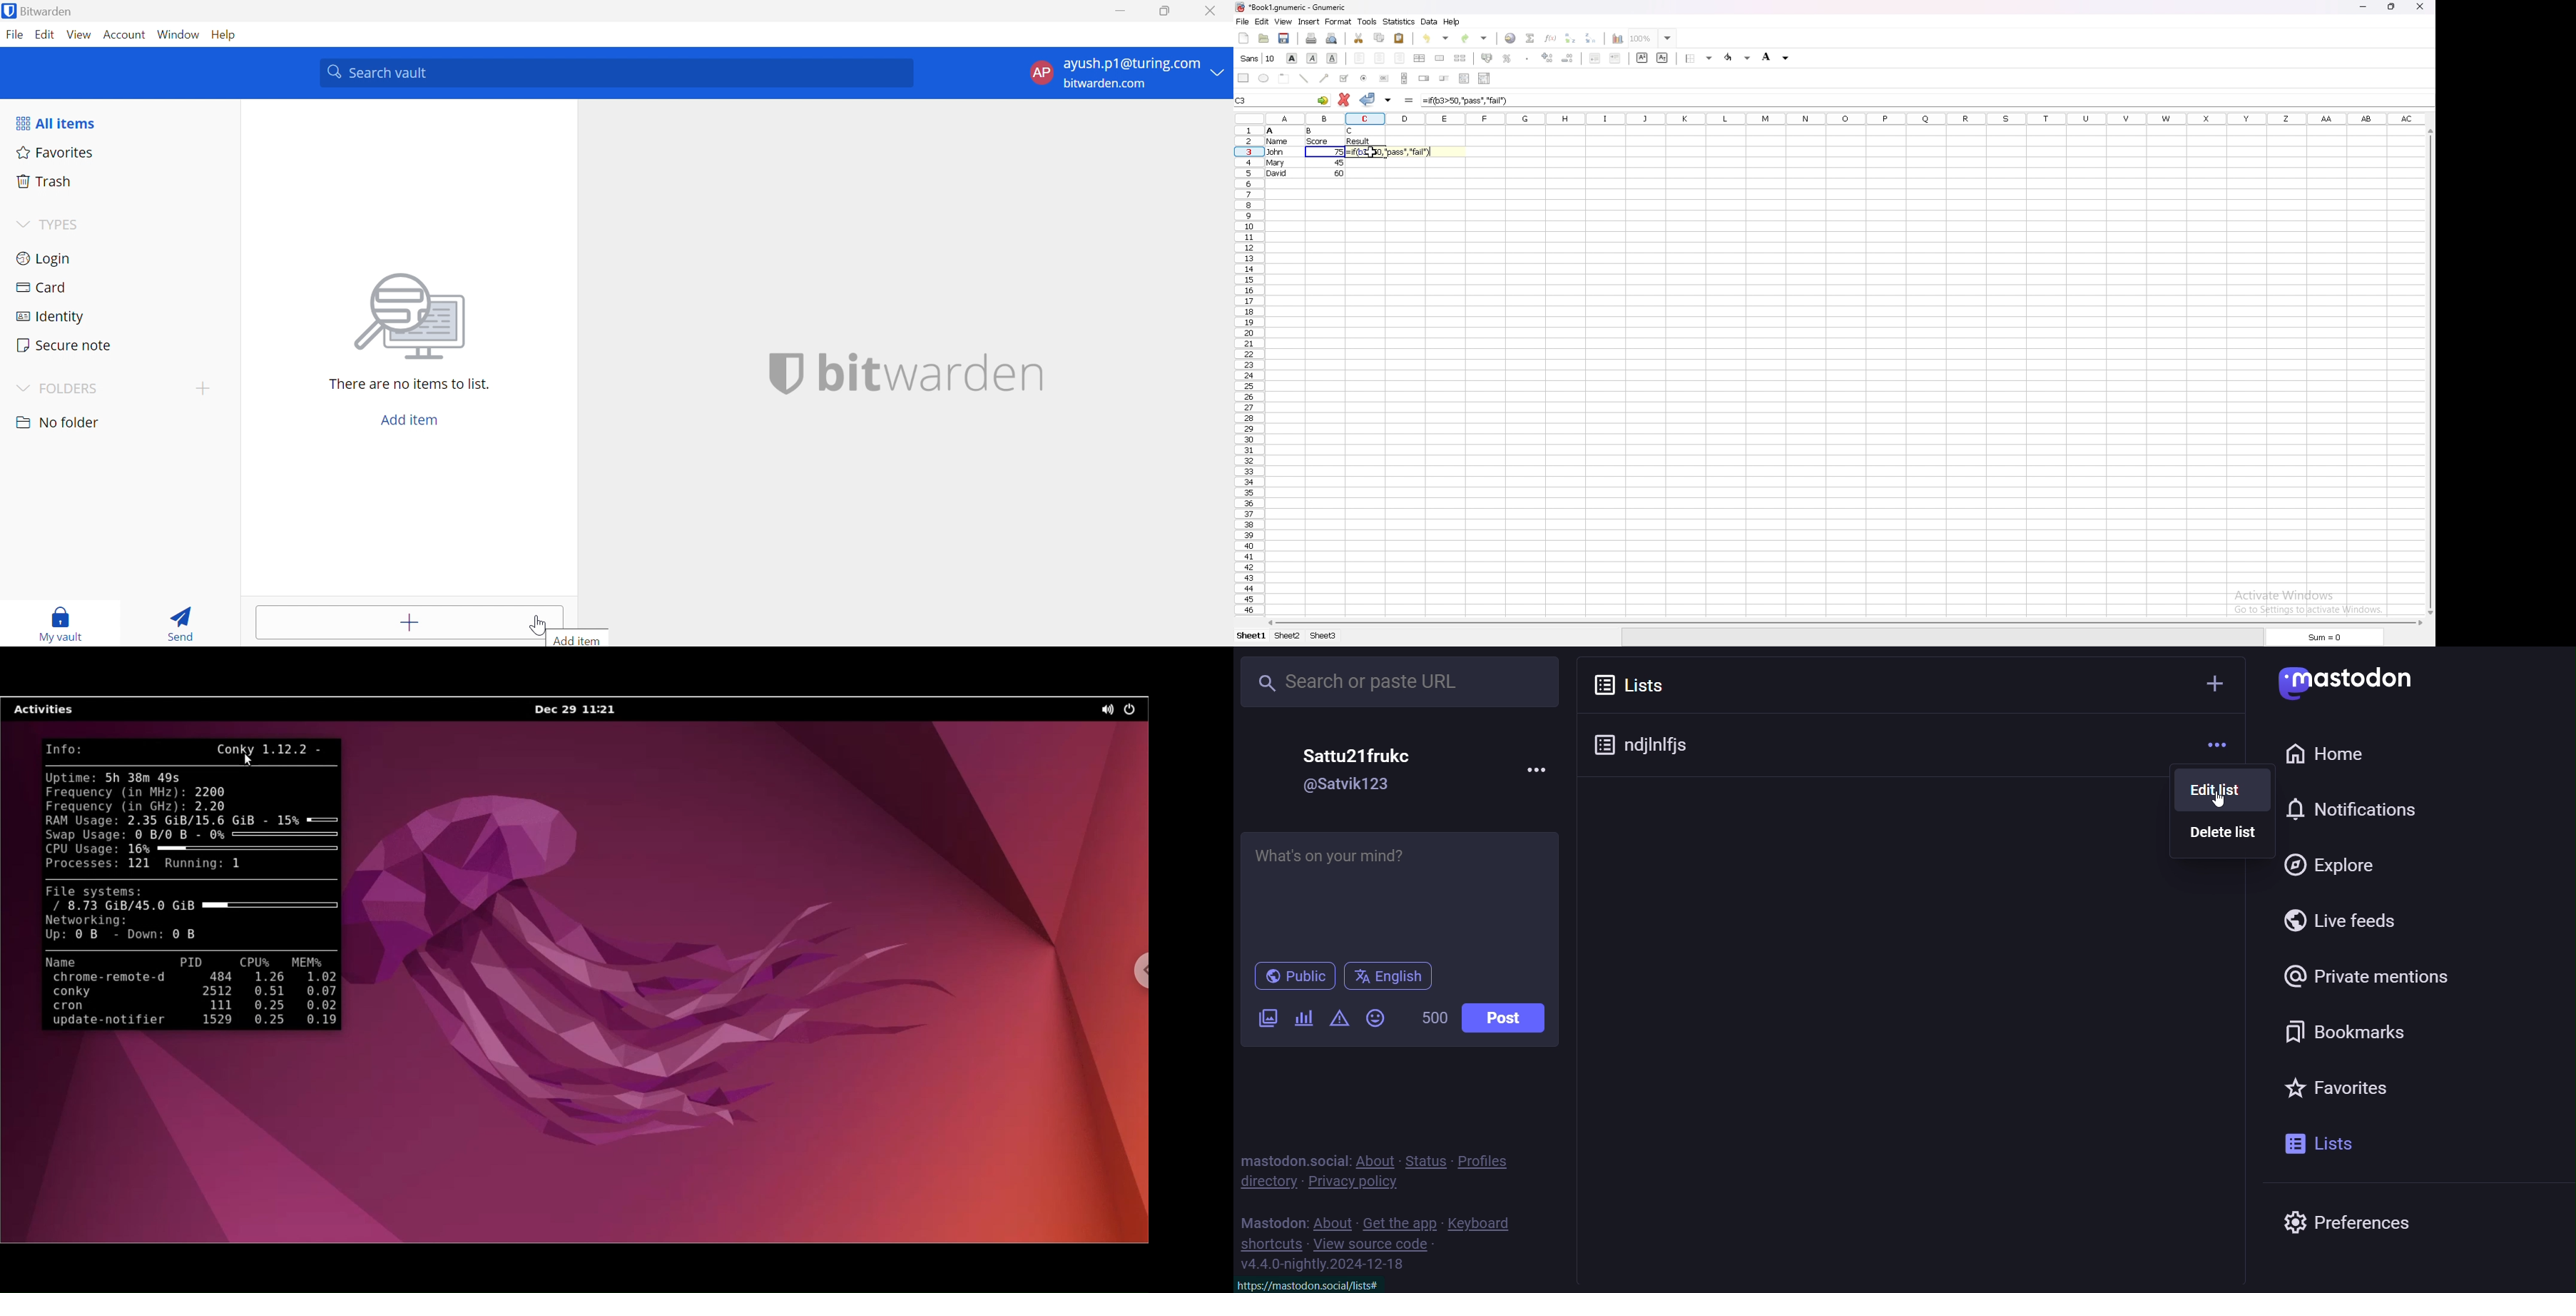 This screenshot has width=2576, height=1316. I want to click on file name, so click(1292, 7).